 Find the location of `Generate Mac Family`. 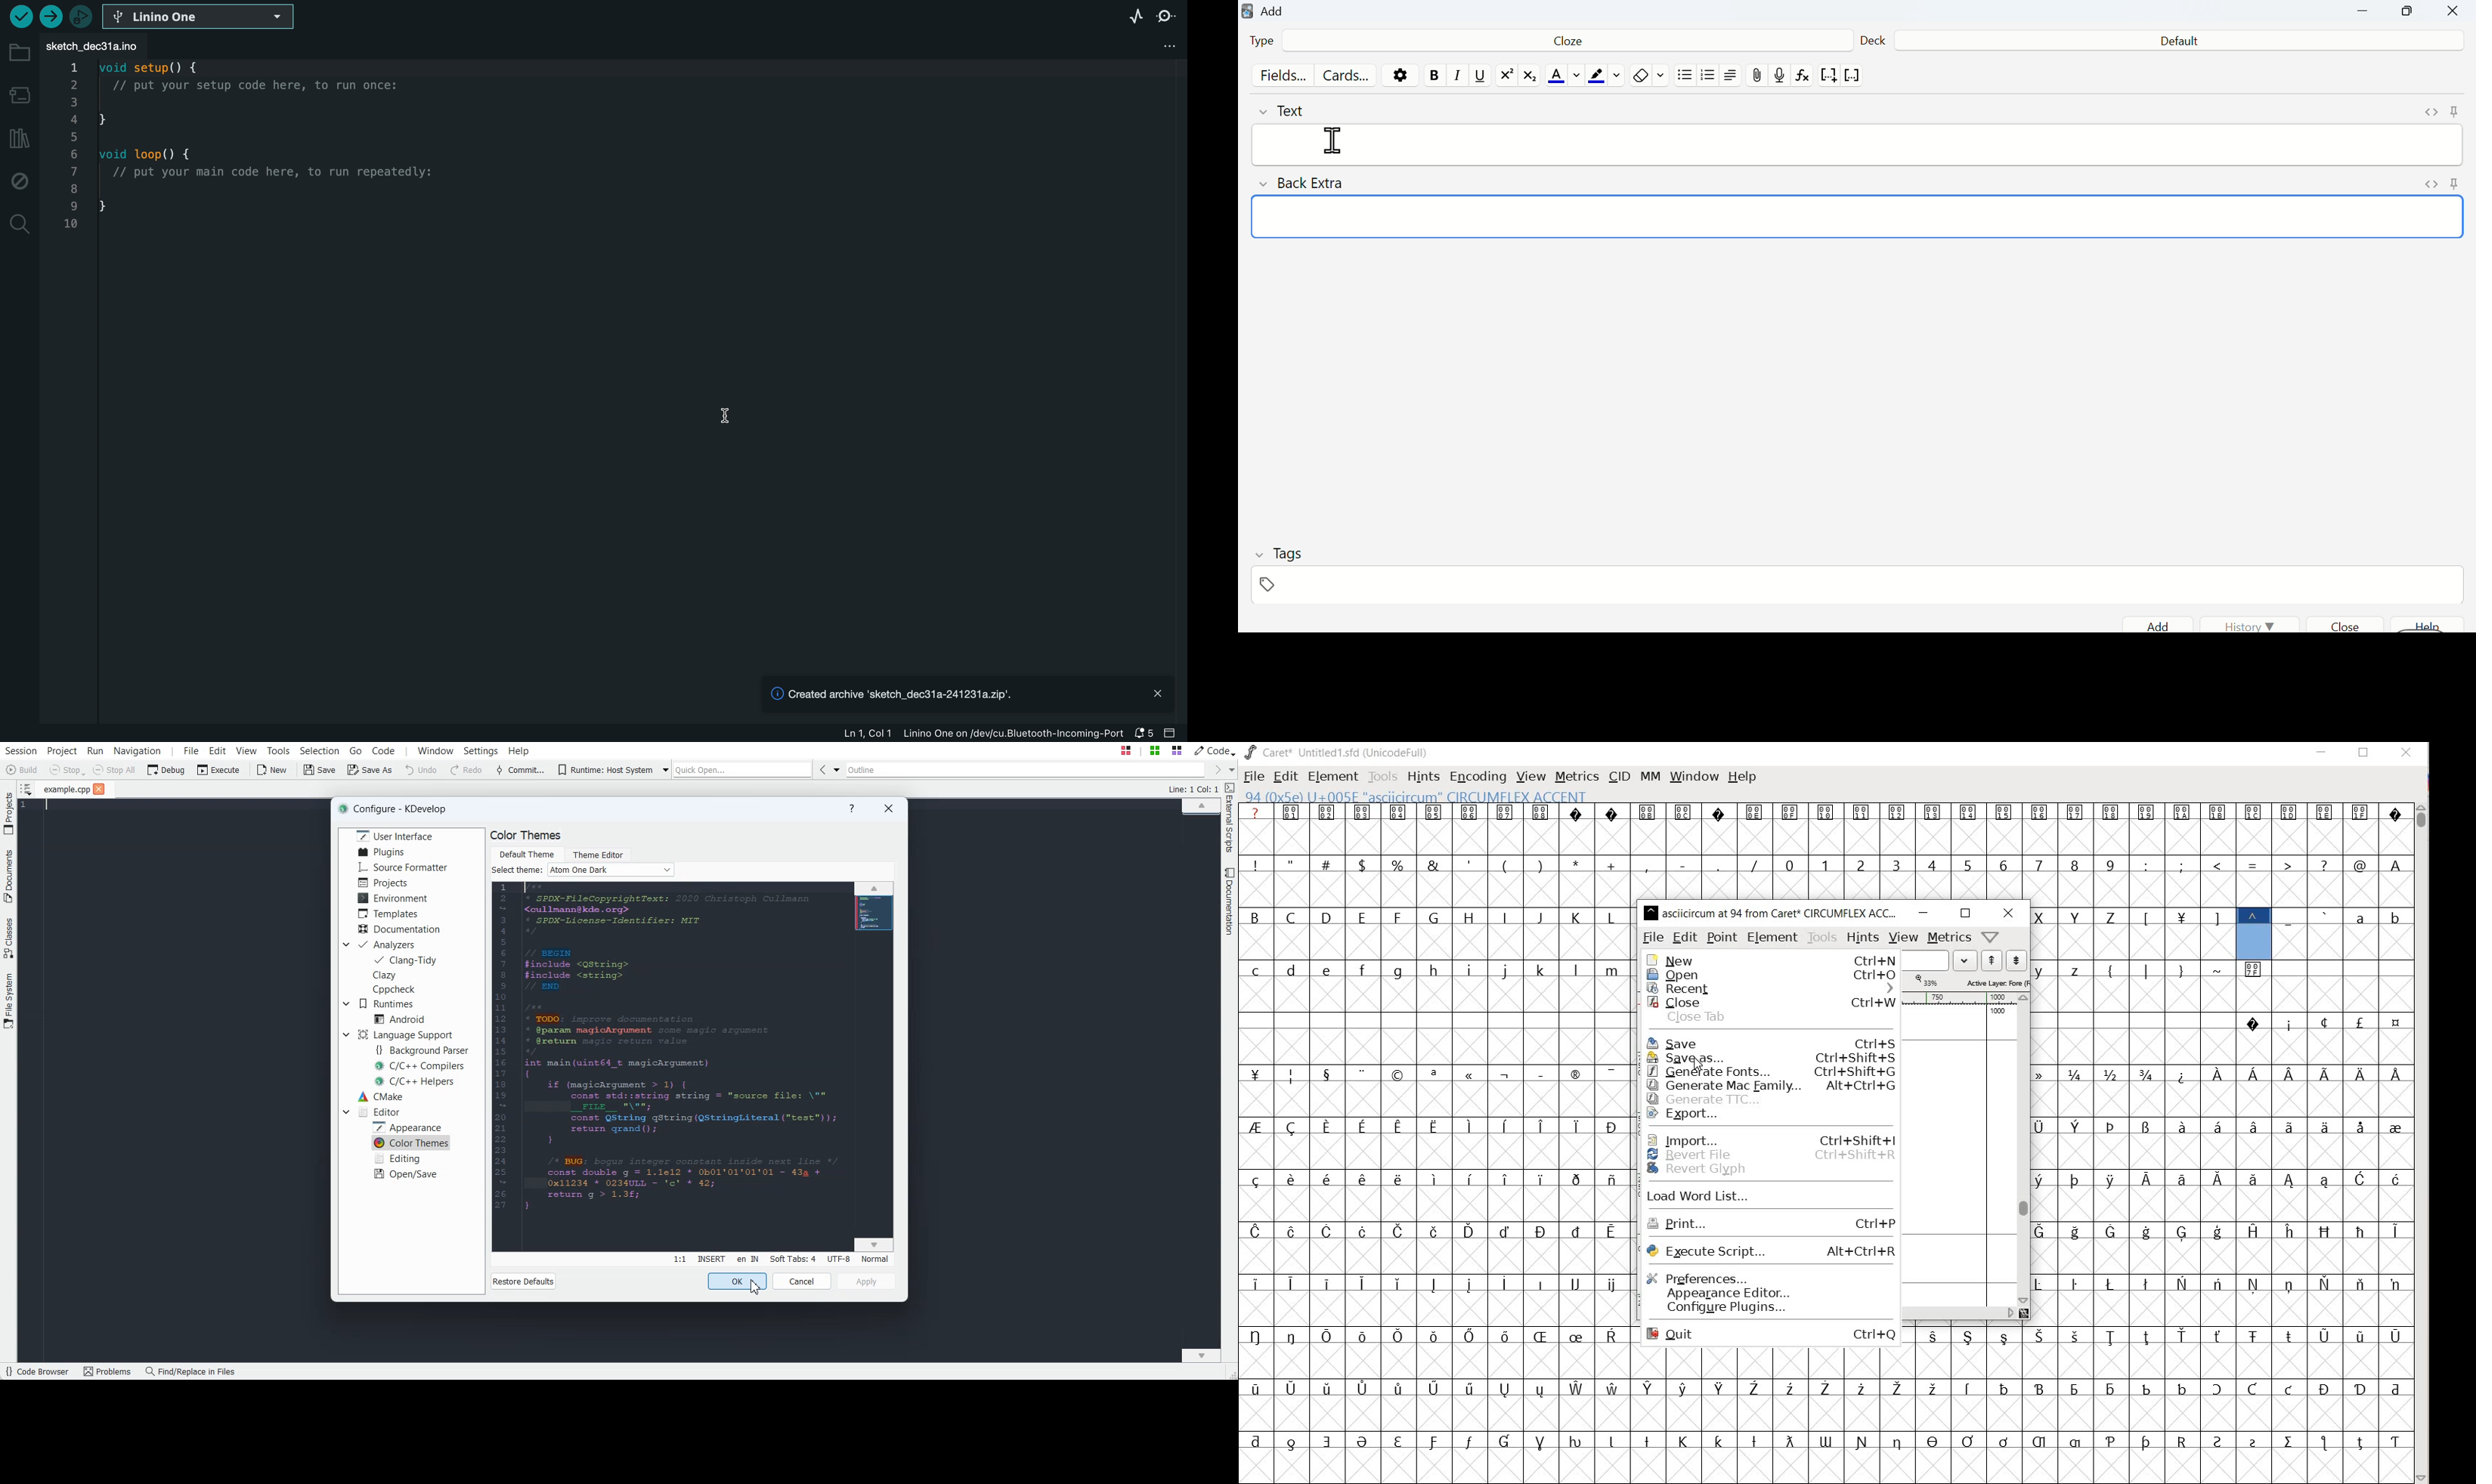

Generate Mac Family is located at coordinates (1770, 1085).